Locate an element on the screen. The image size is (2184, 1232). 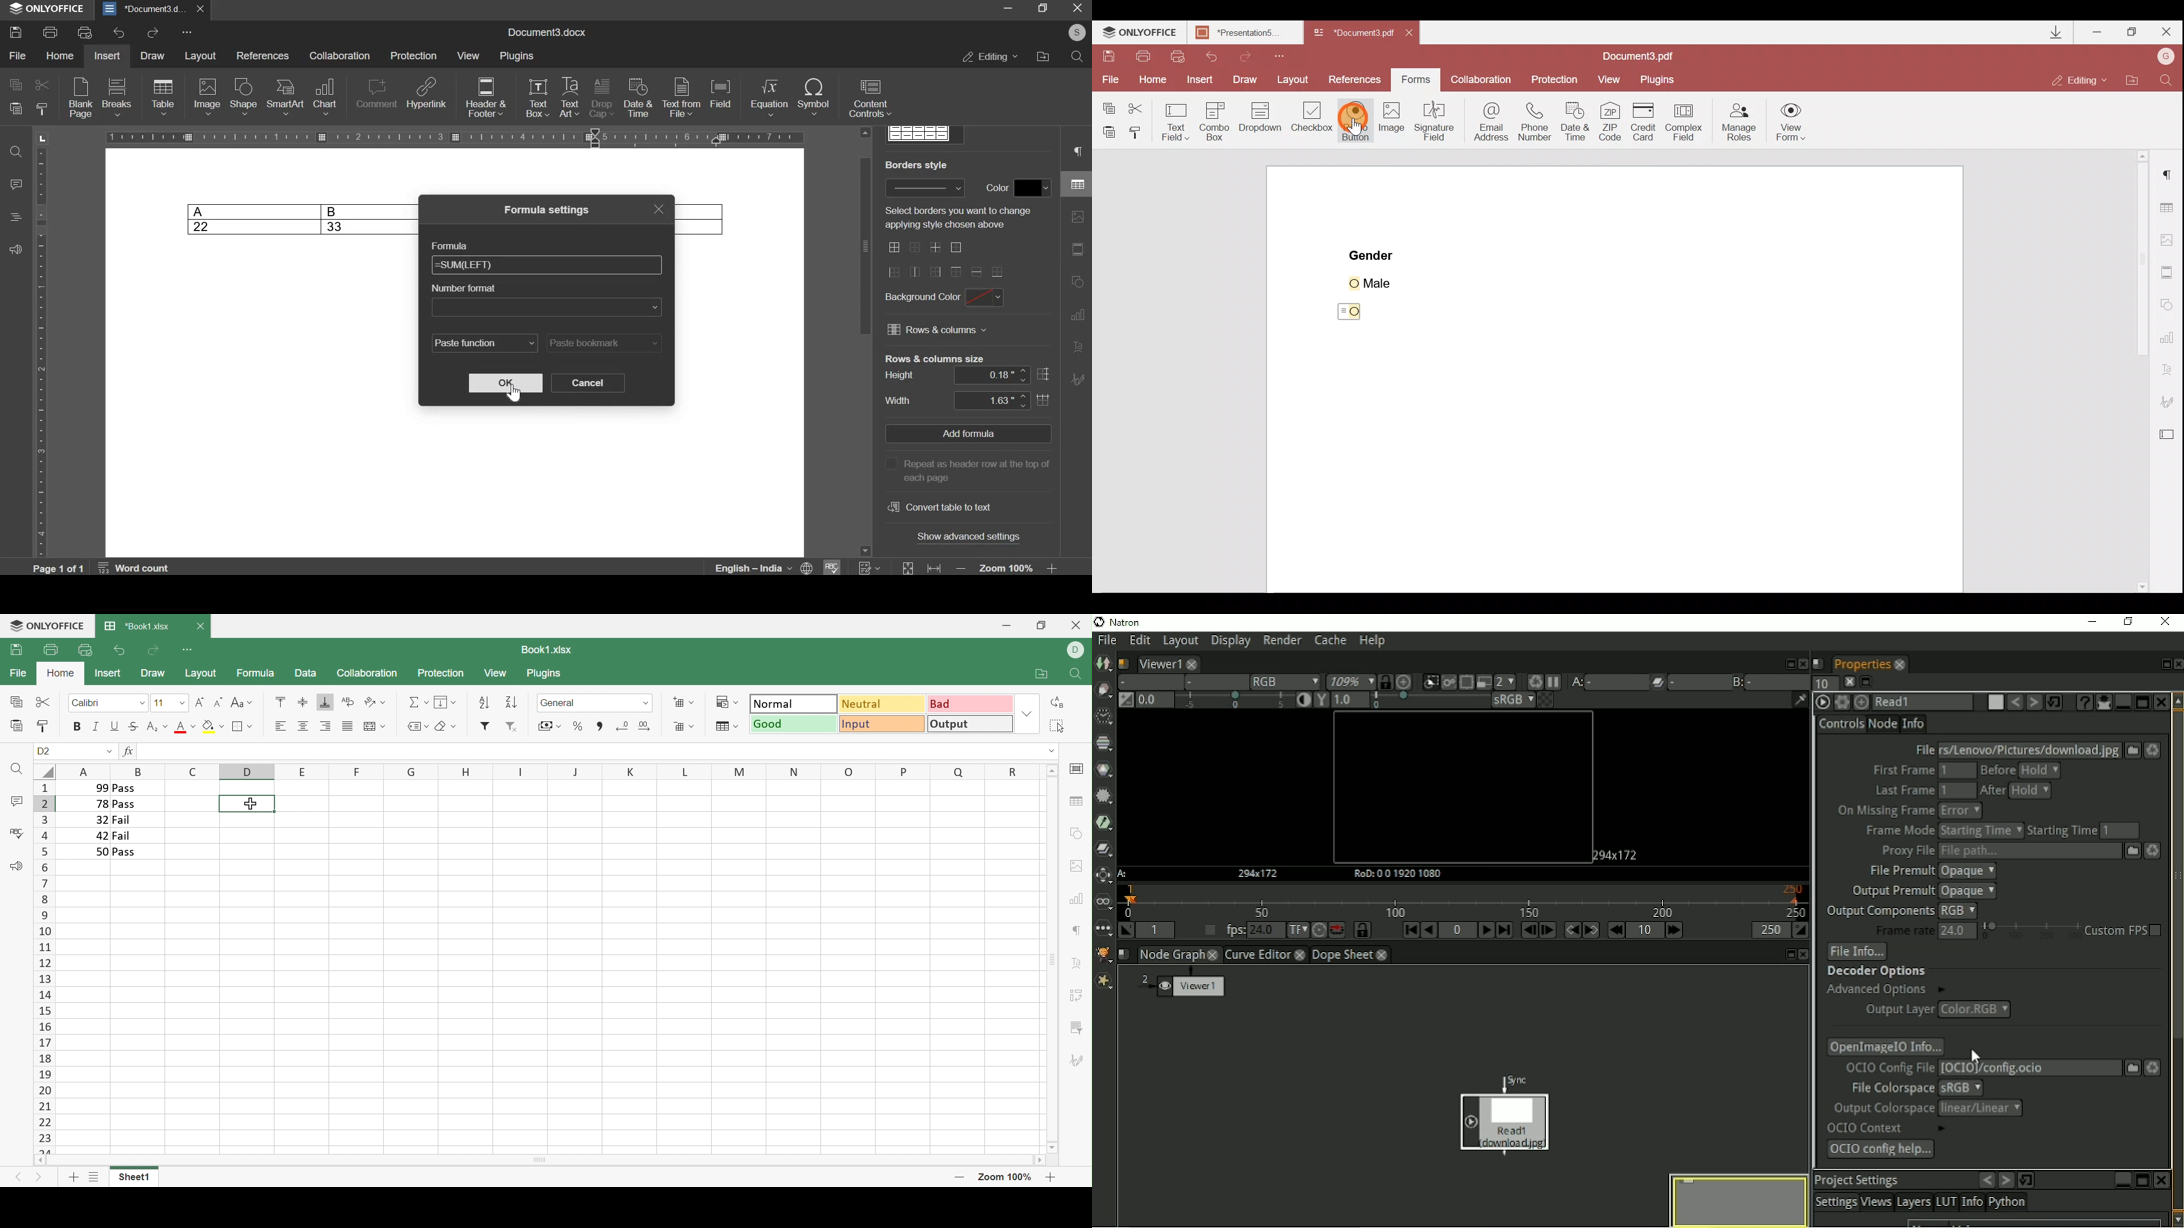
formula settings is located at coordinates (528, 209).